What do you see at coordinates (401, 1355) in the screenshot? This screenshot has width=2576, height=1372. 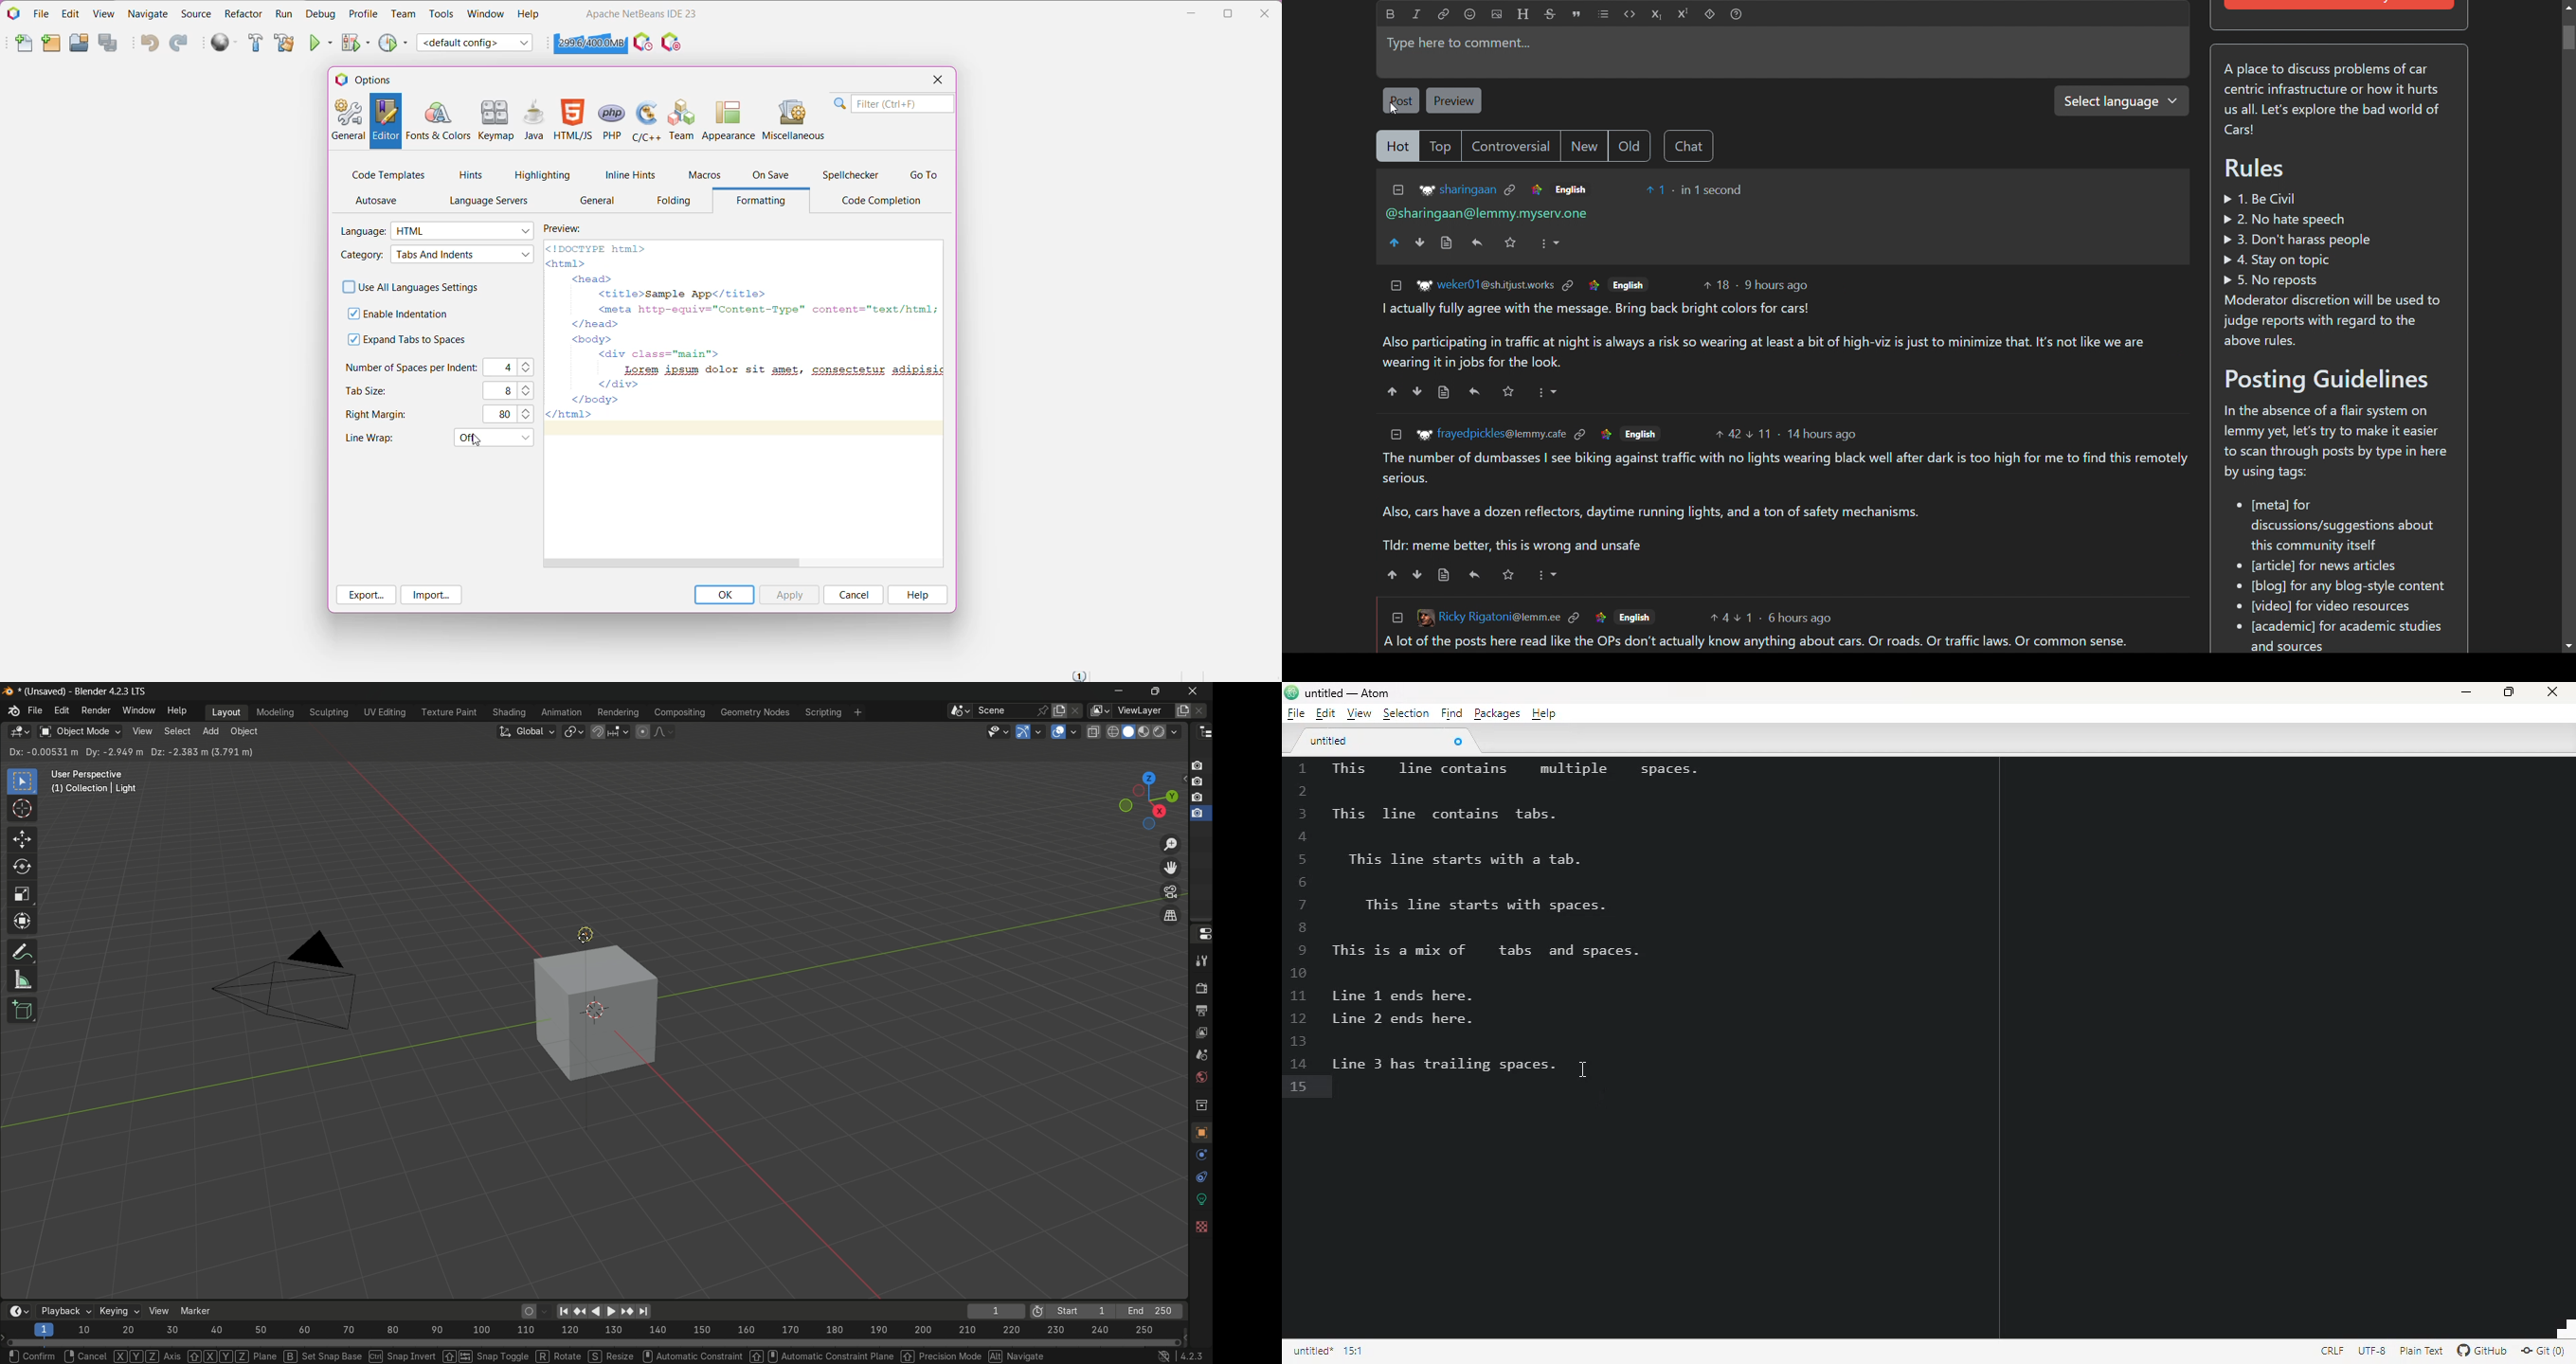 I see `Snap Invert` at bounding box center [401, 1355].